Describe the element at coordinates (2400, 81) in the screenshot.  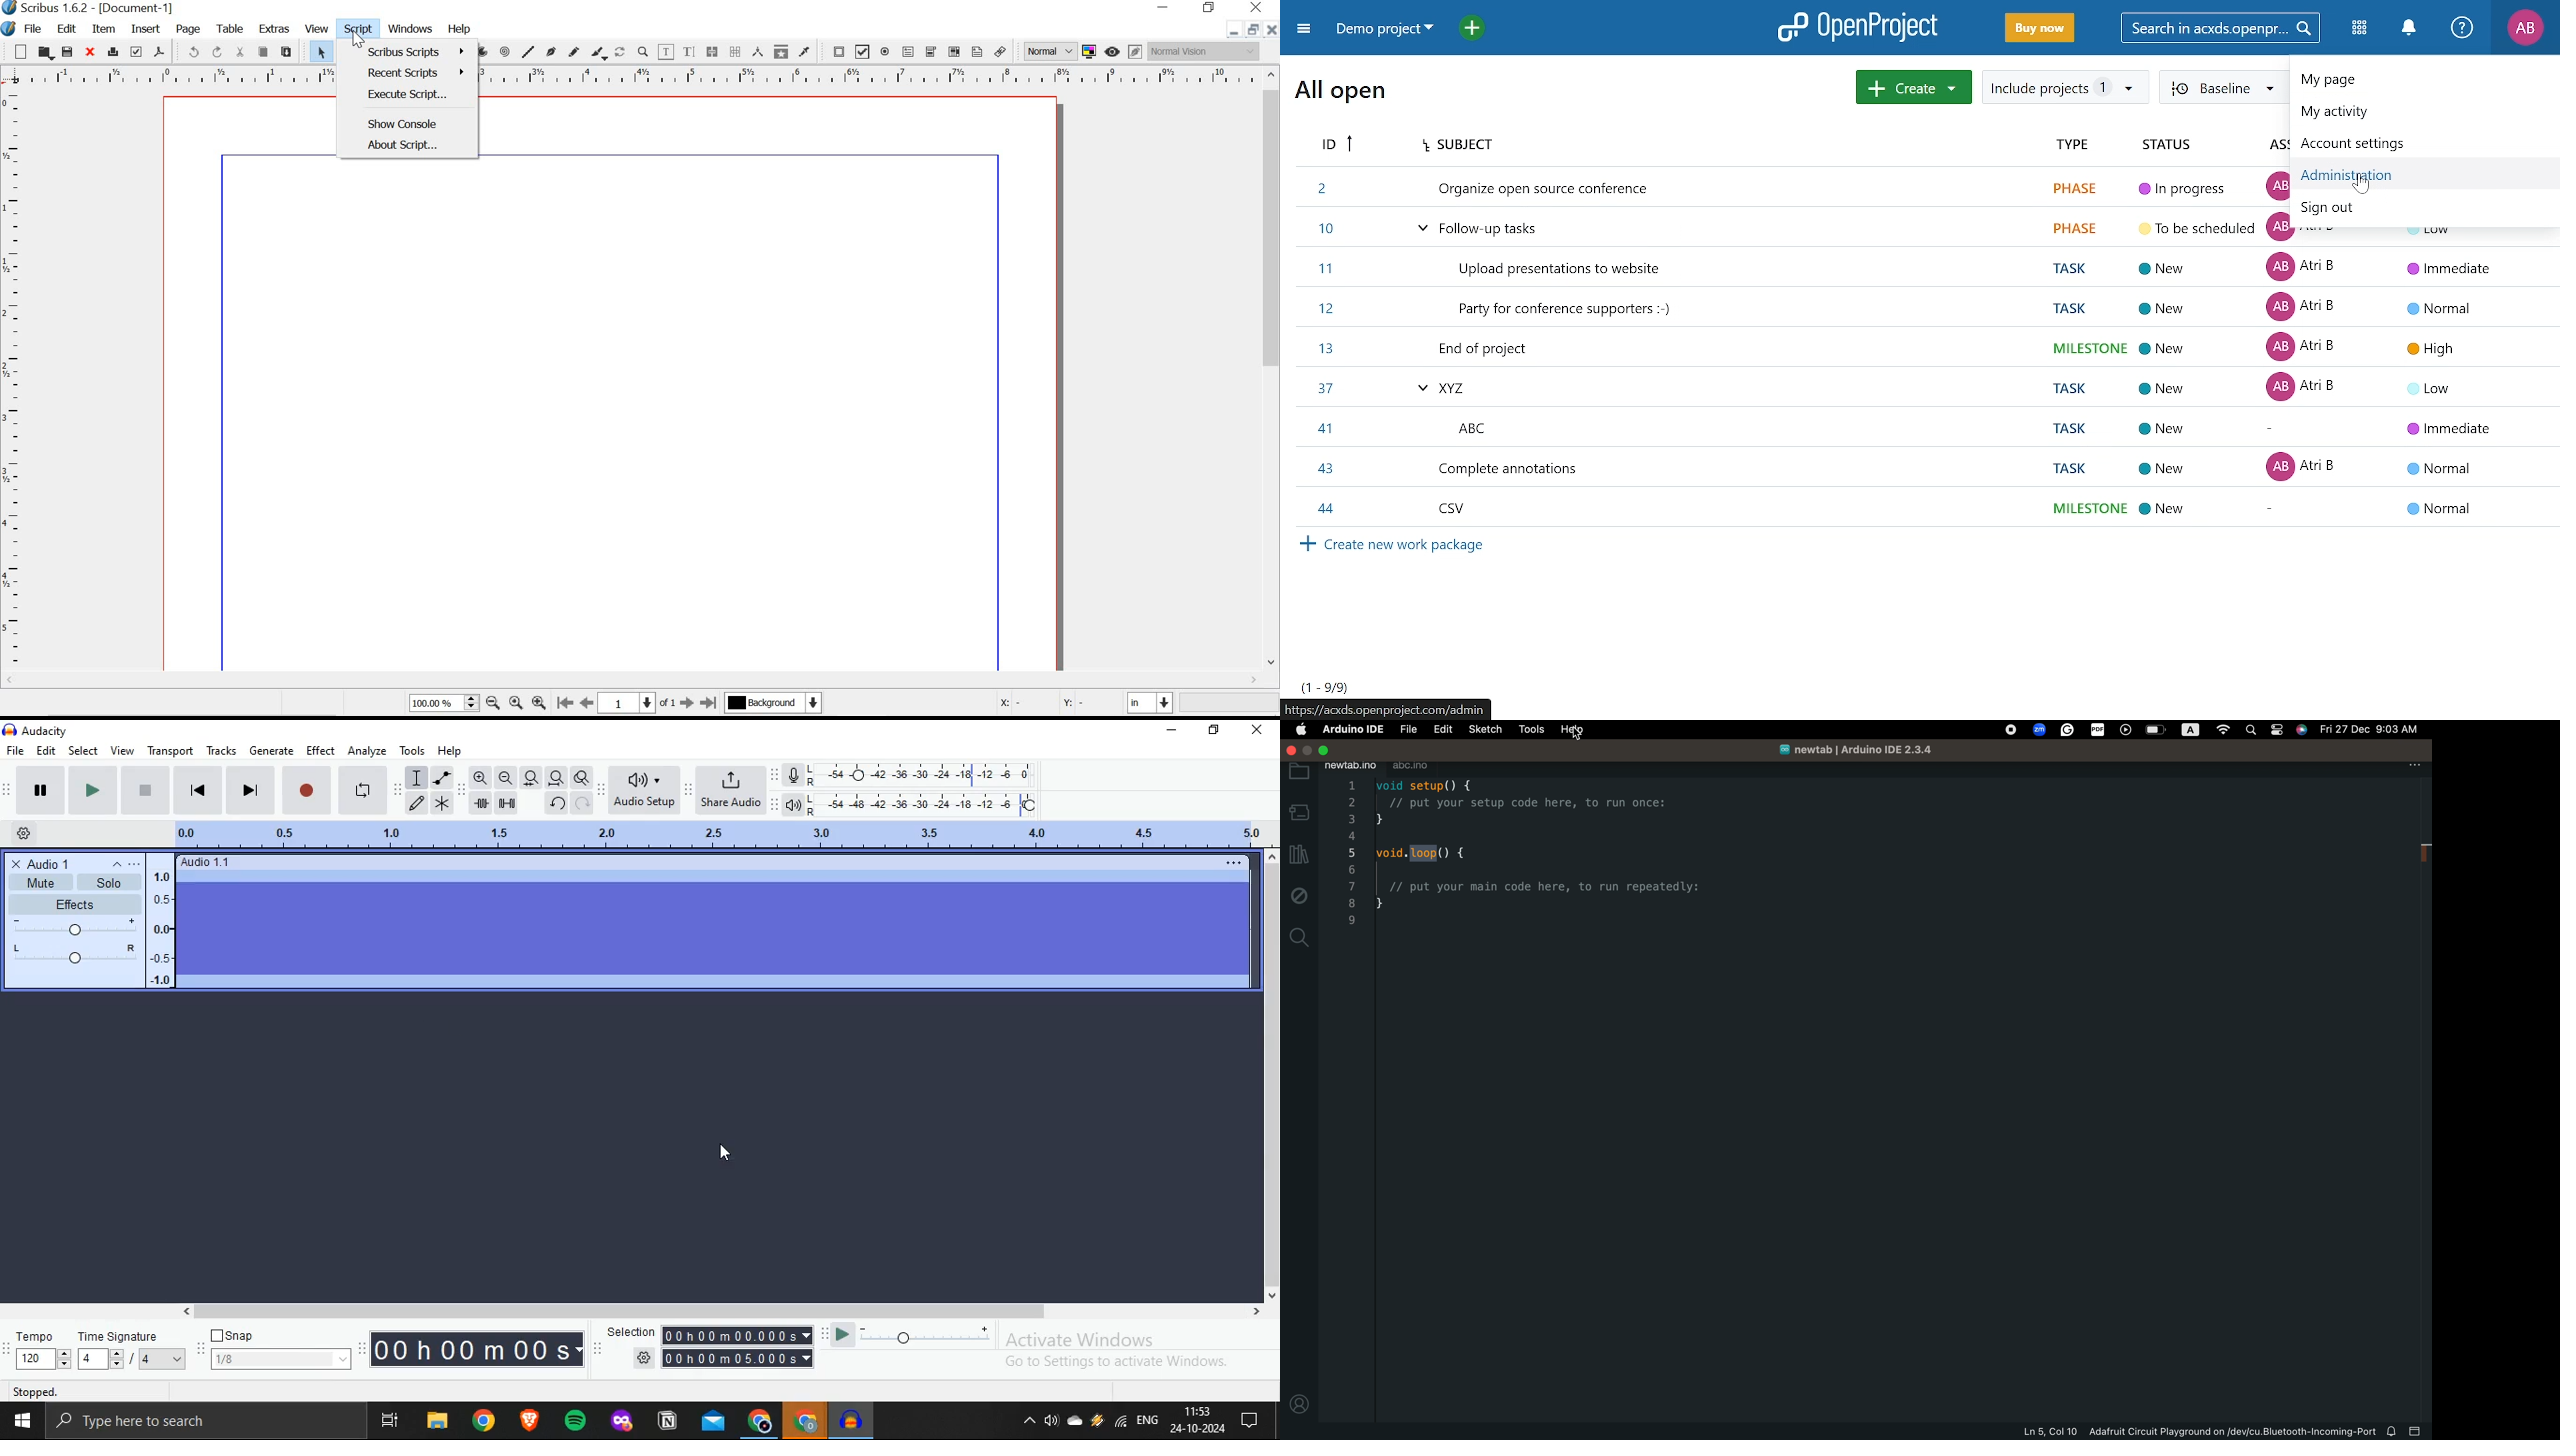
I see `My page` at that location.